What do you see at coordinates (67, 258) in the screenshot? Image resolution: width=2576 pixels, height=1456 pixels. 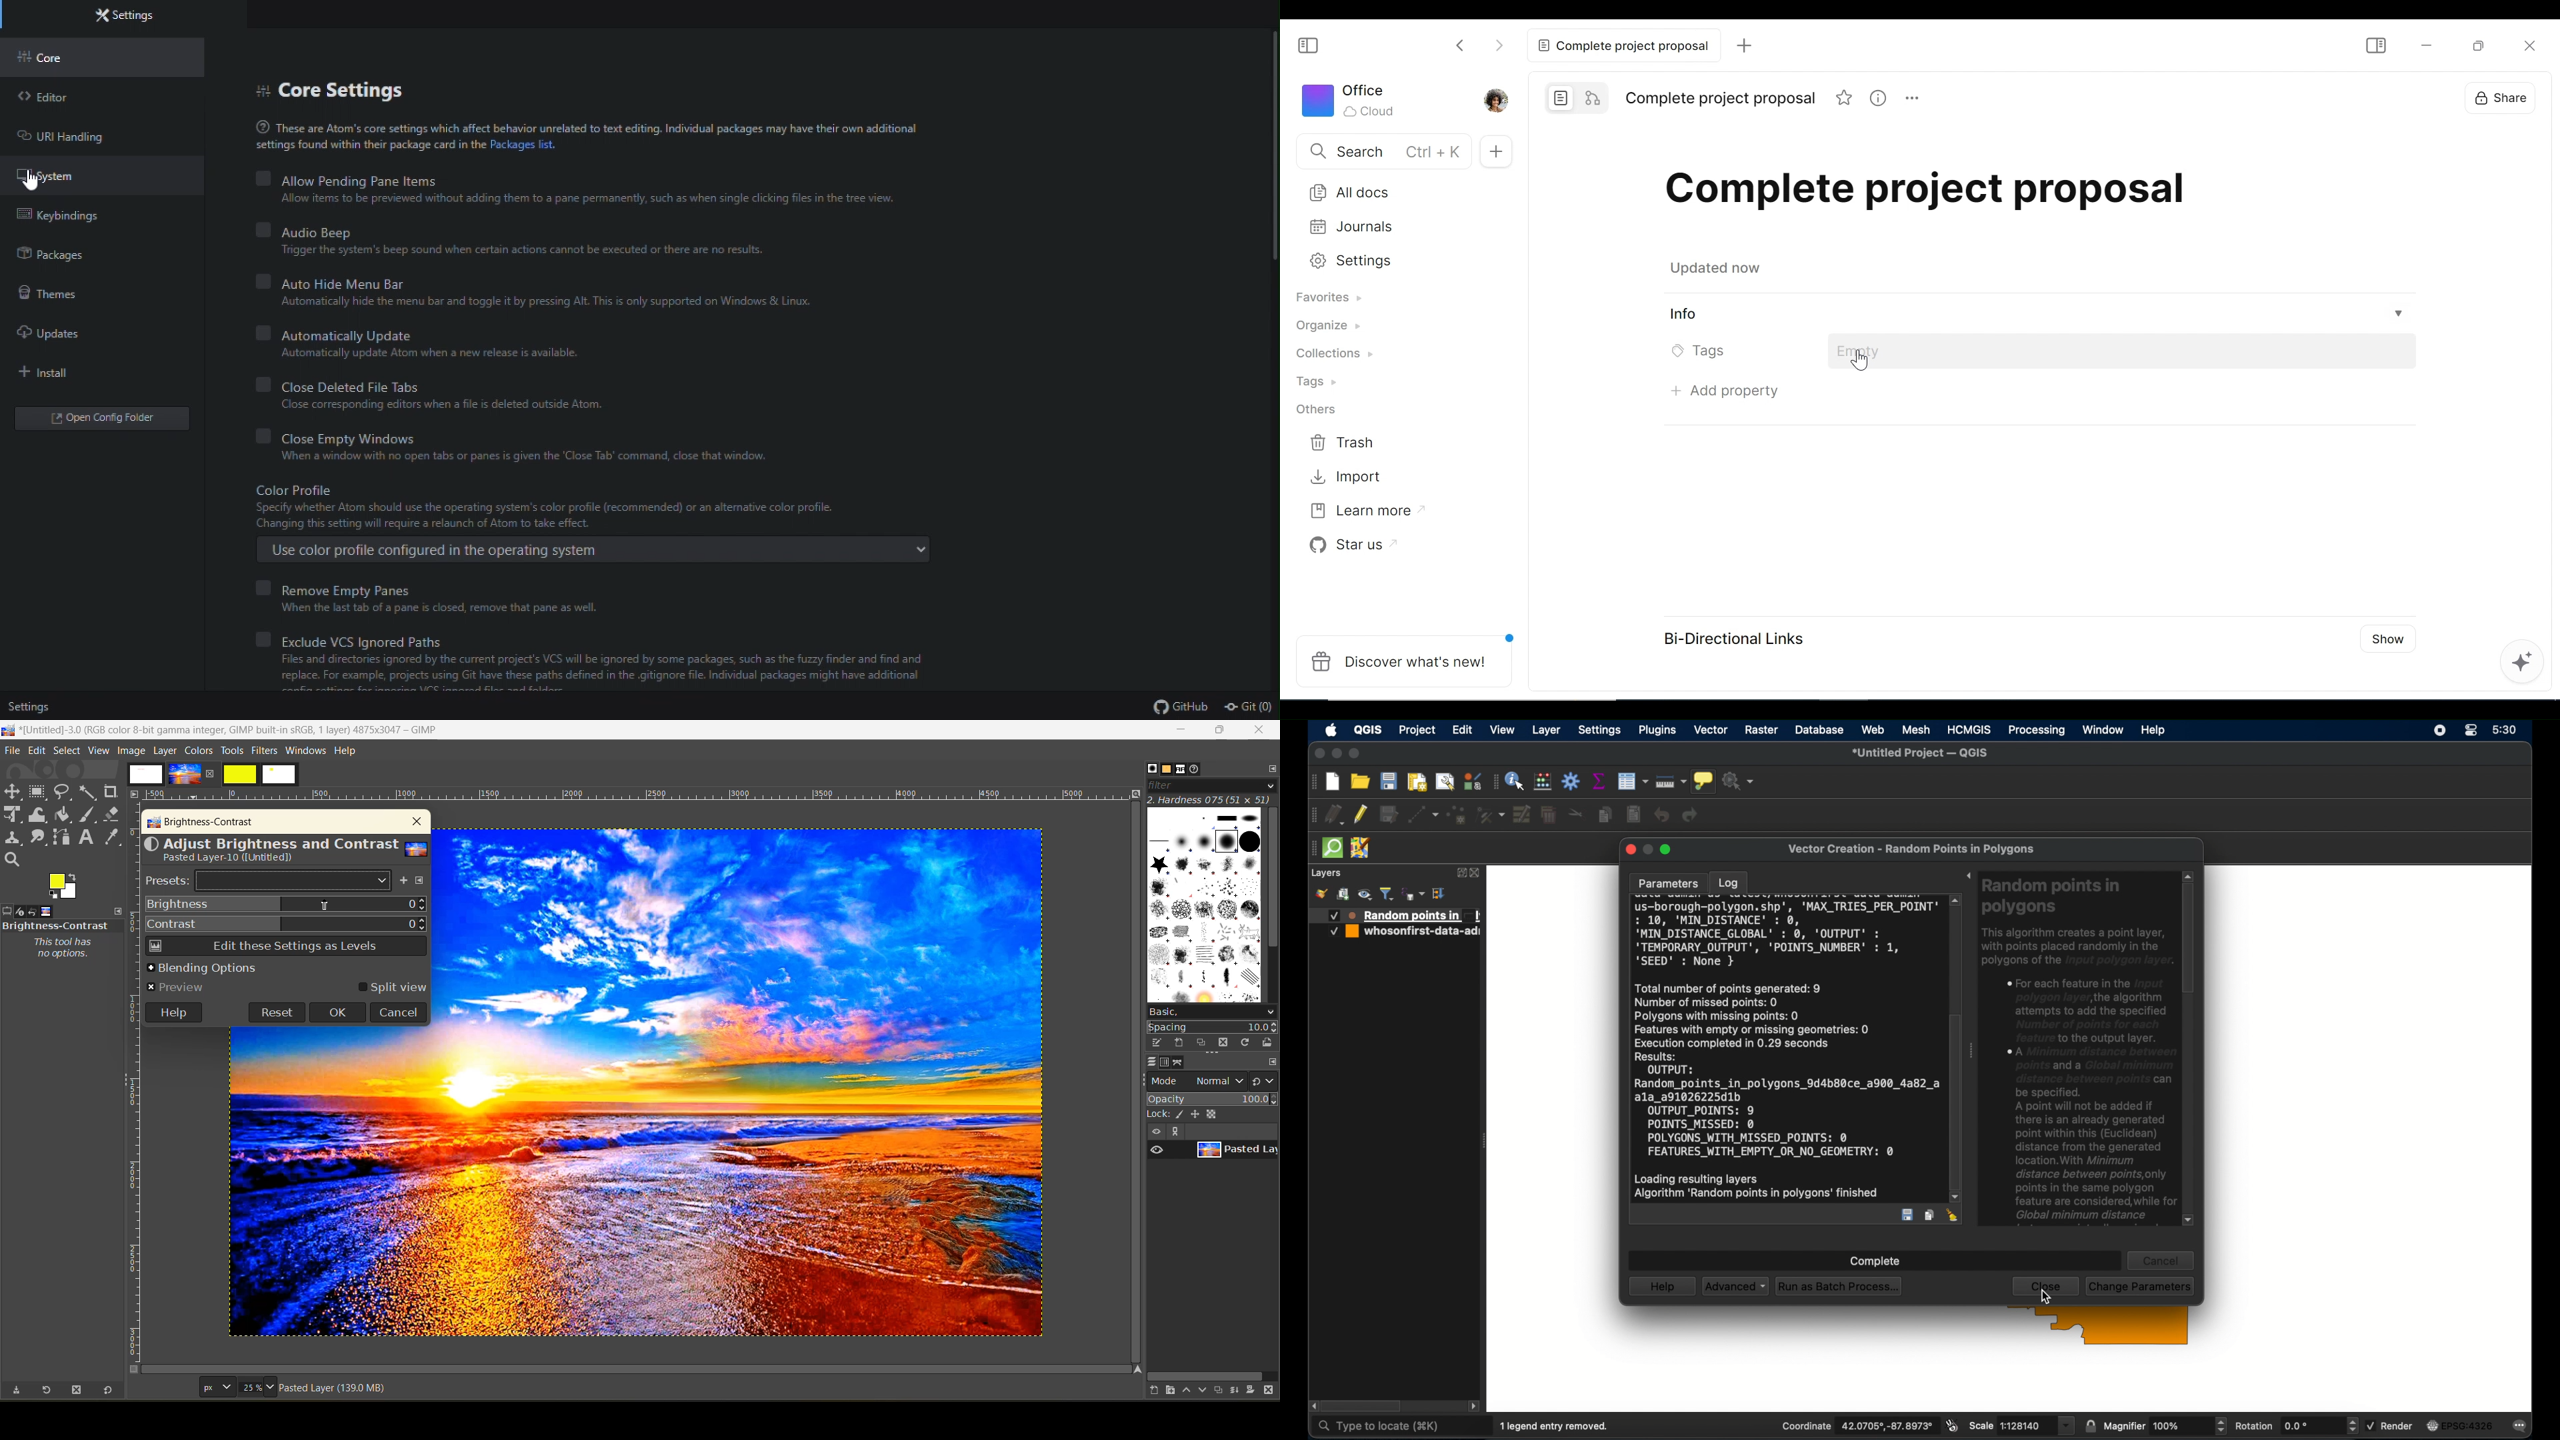 I see `Packages` at bounding box center [67, 258].